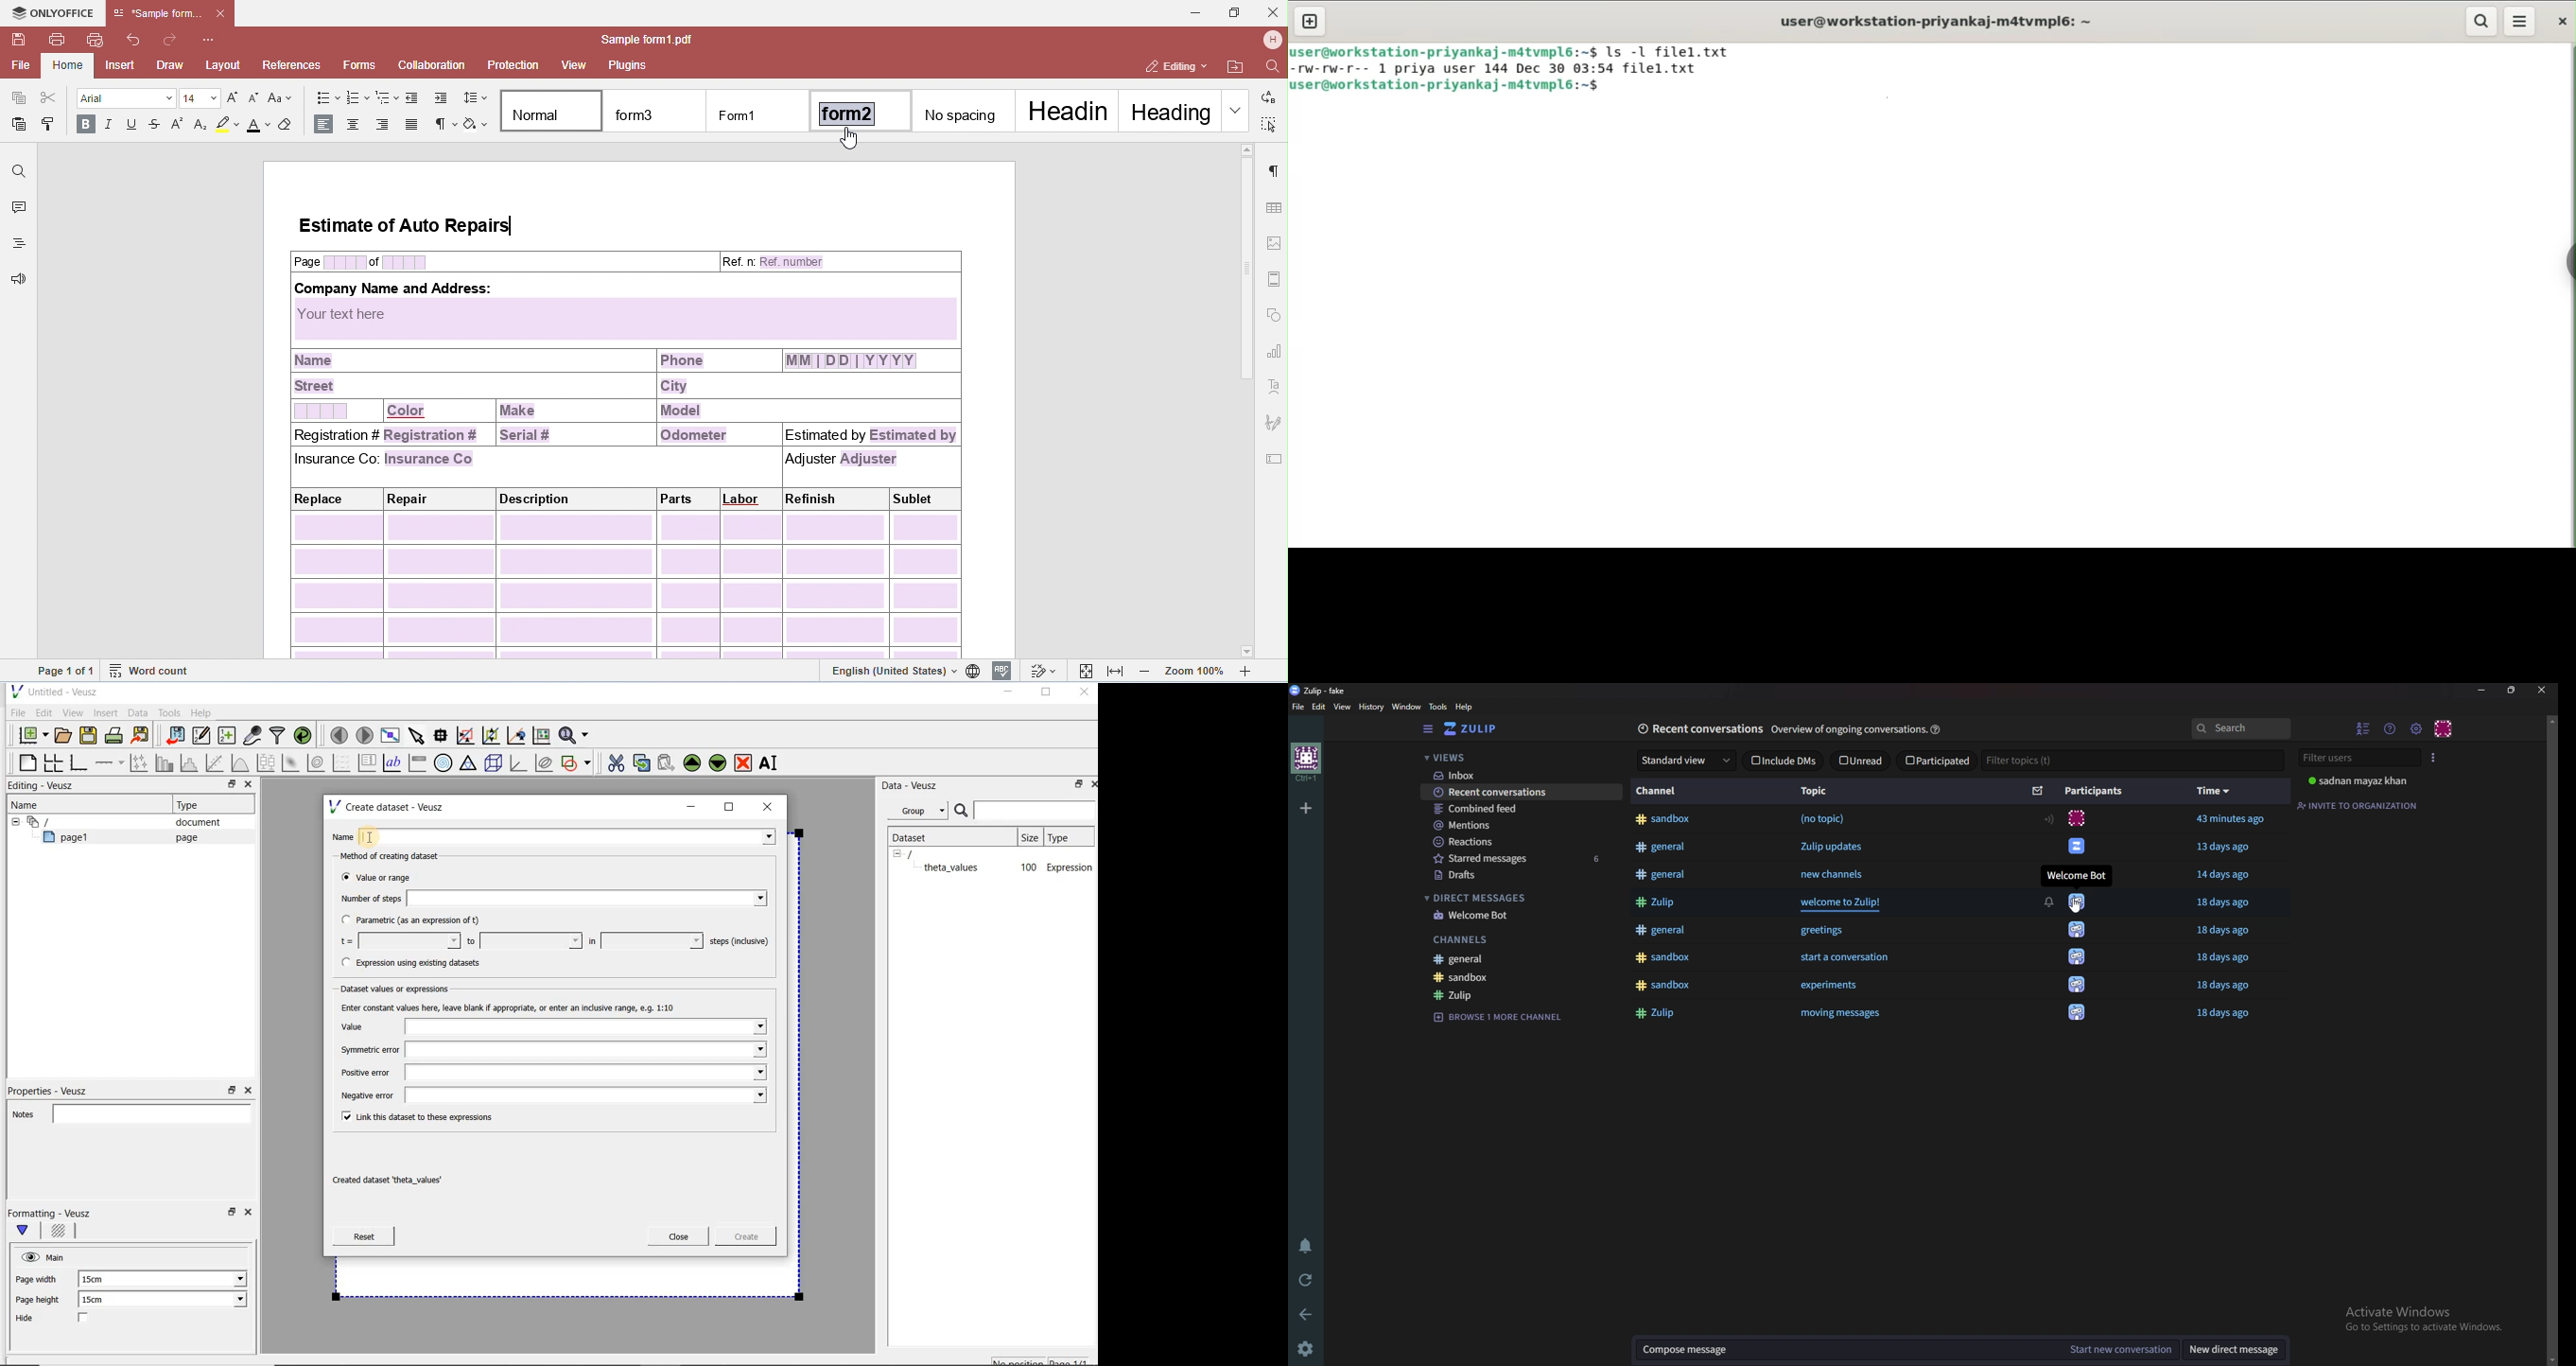  I want to click on Edit, so click(1319, 706).